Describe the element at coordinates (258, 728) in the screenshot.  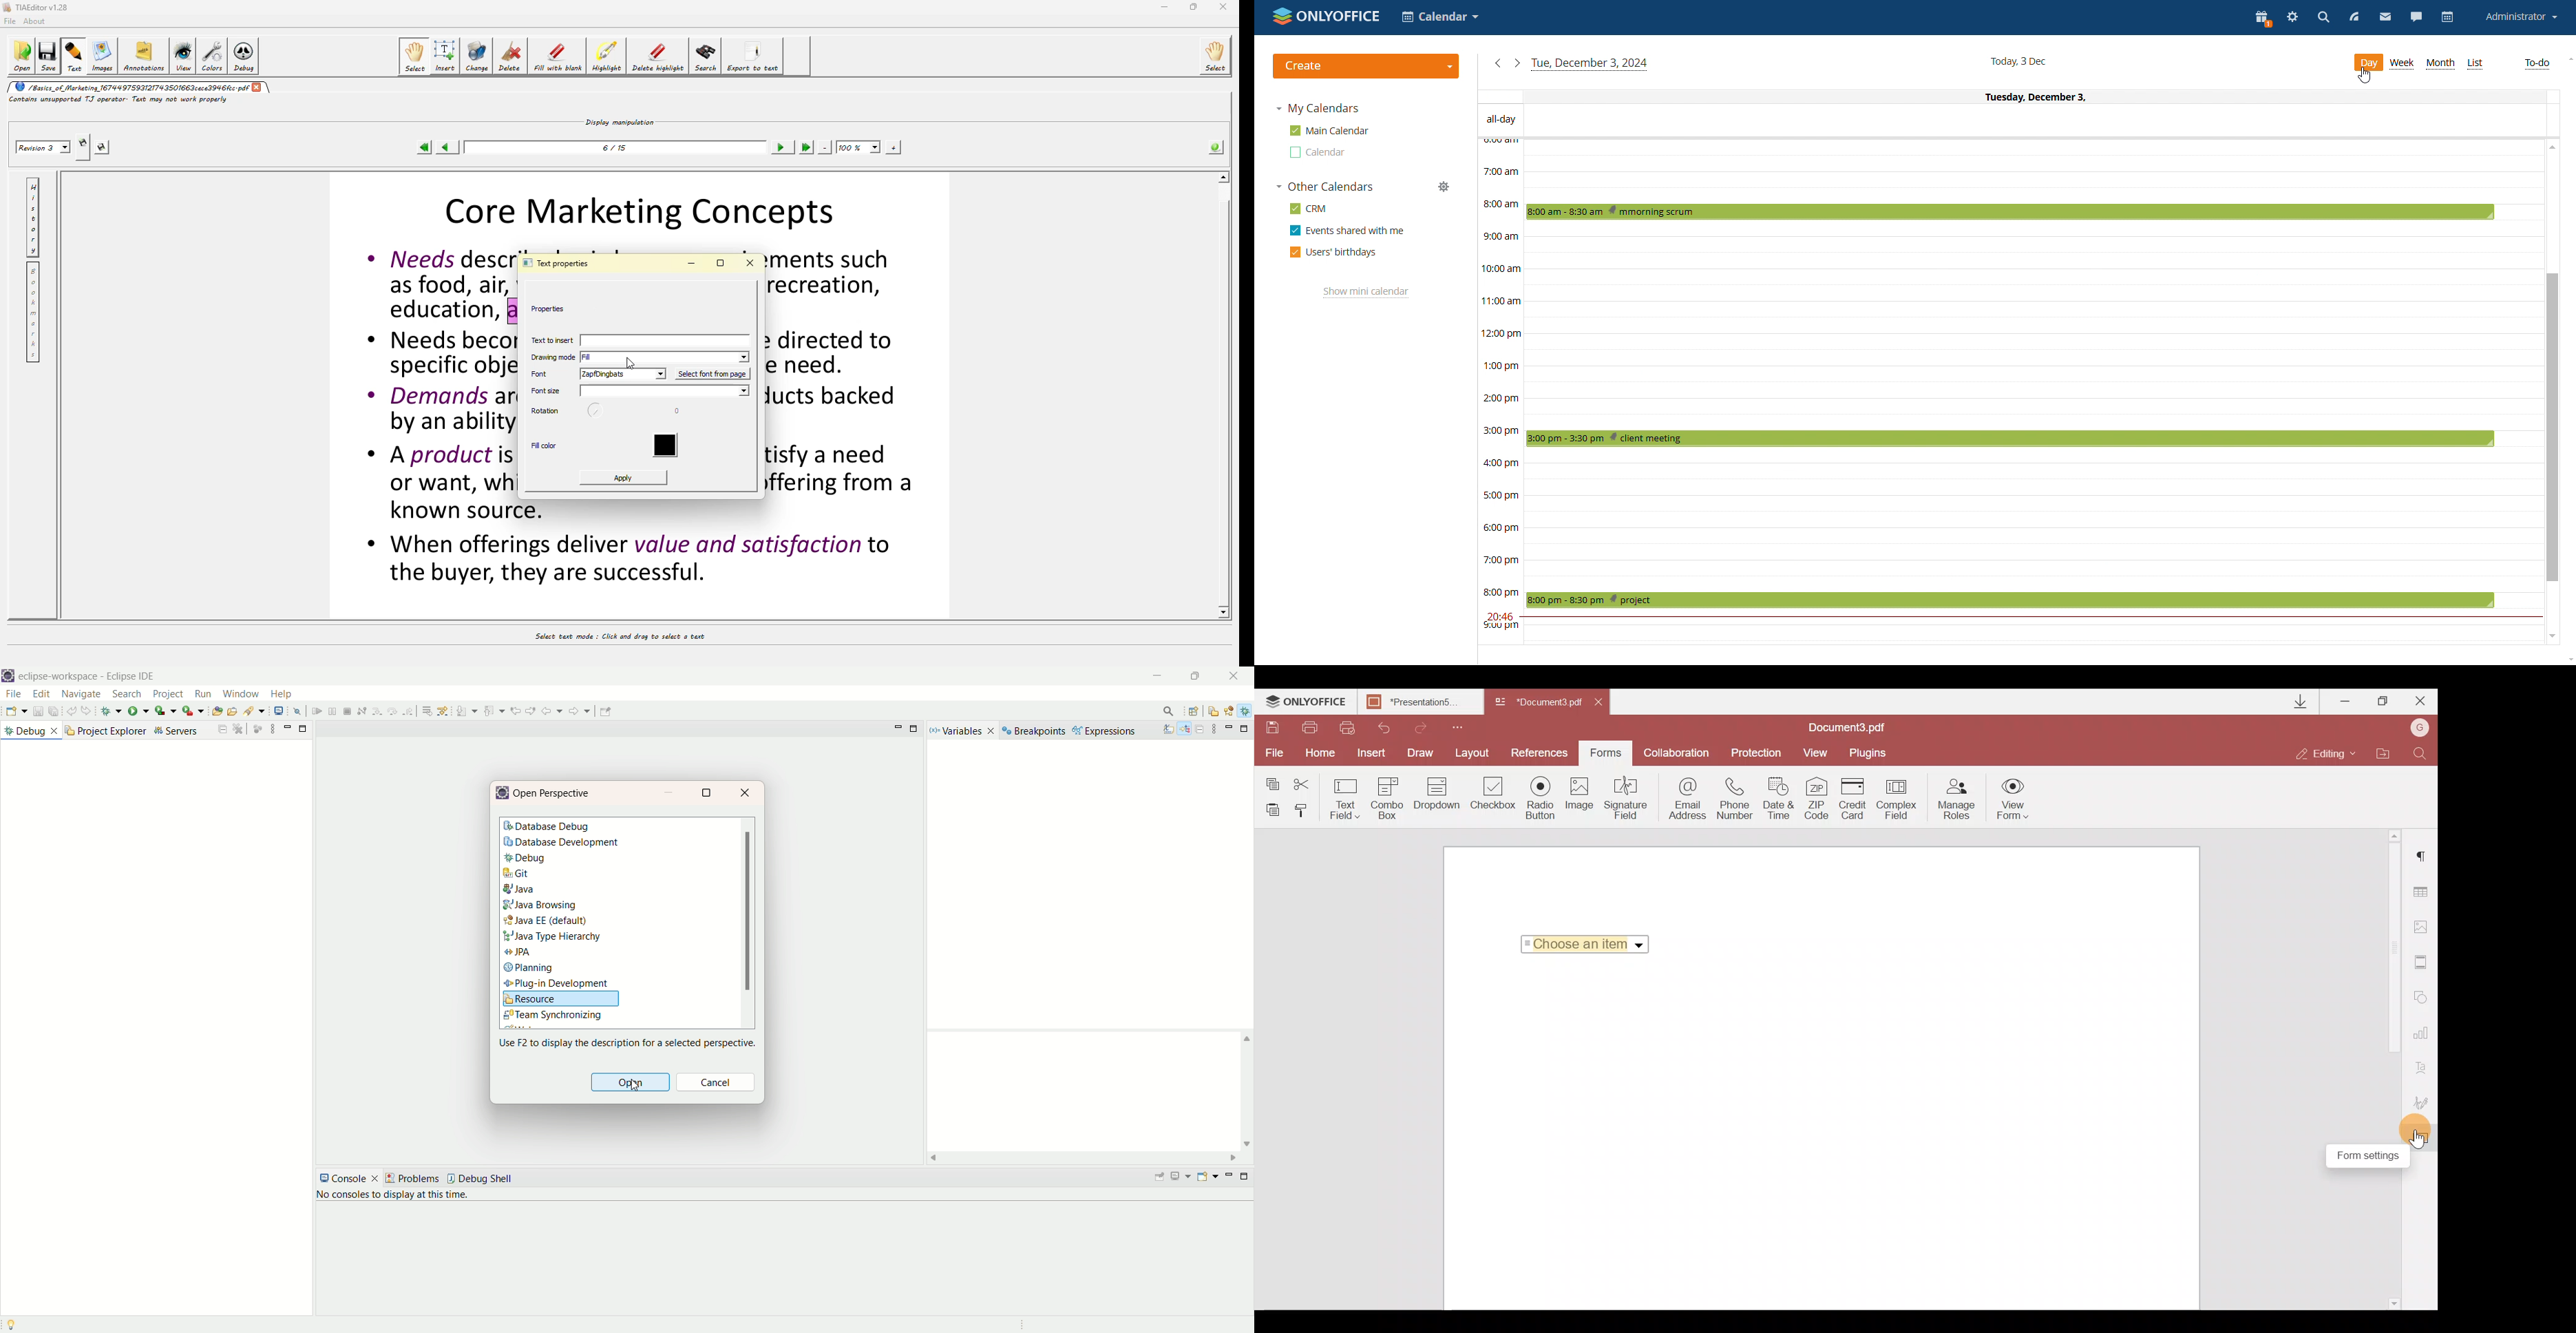
I see `focus on active task` at that location.